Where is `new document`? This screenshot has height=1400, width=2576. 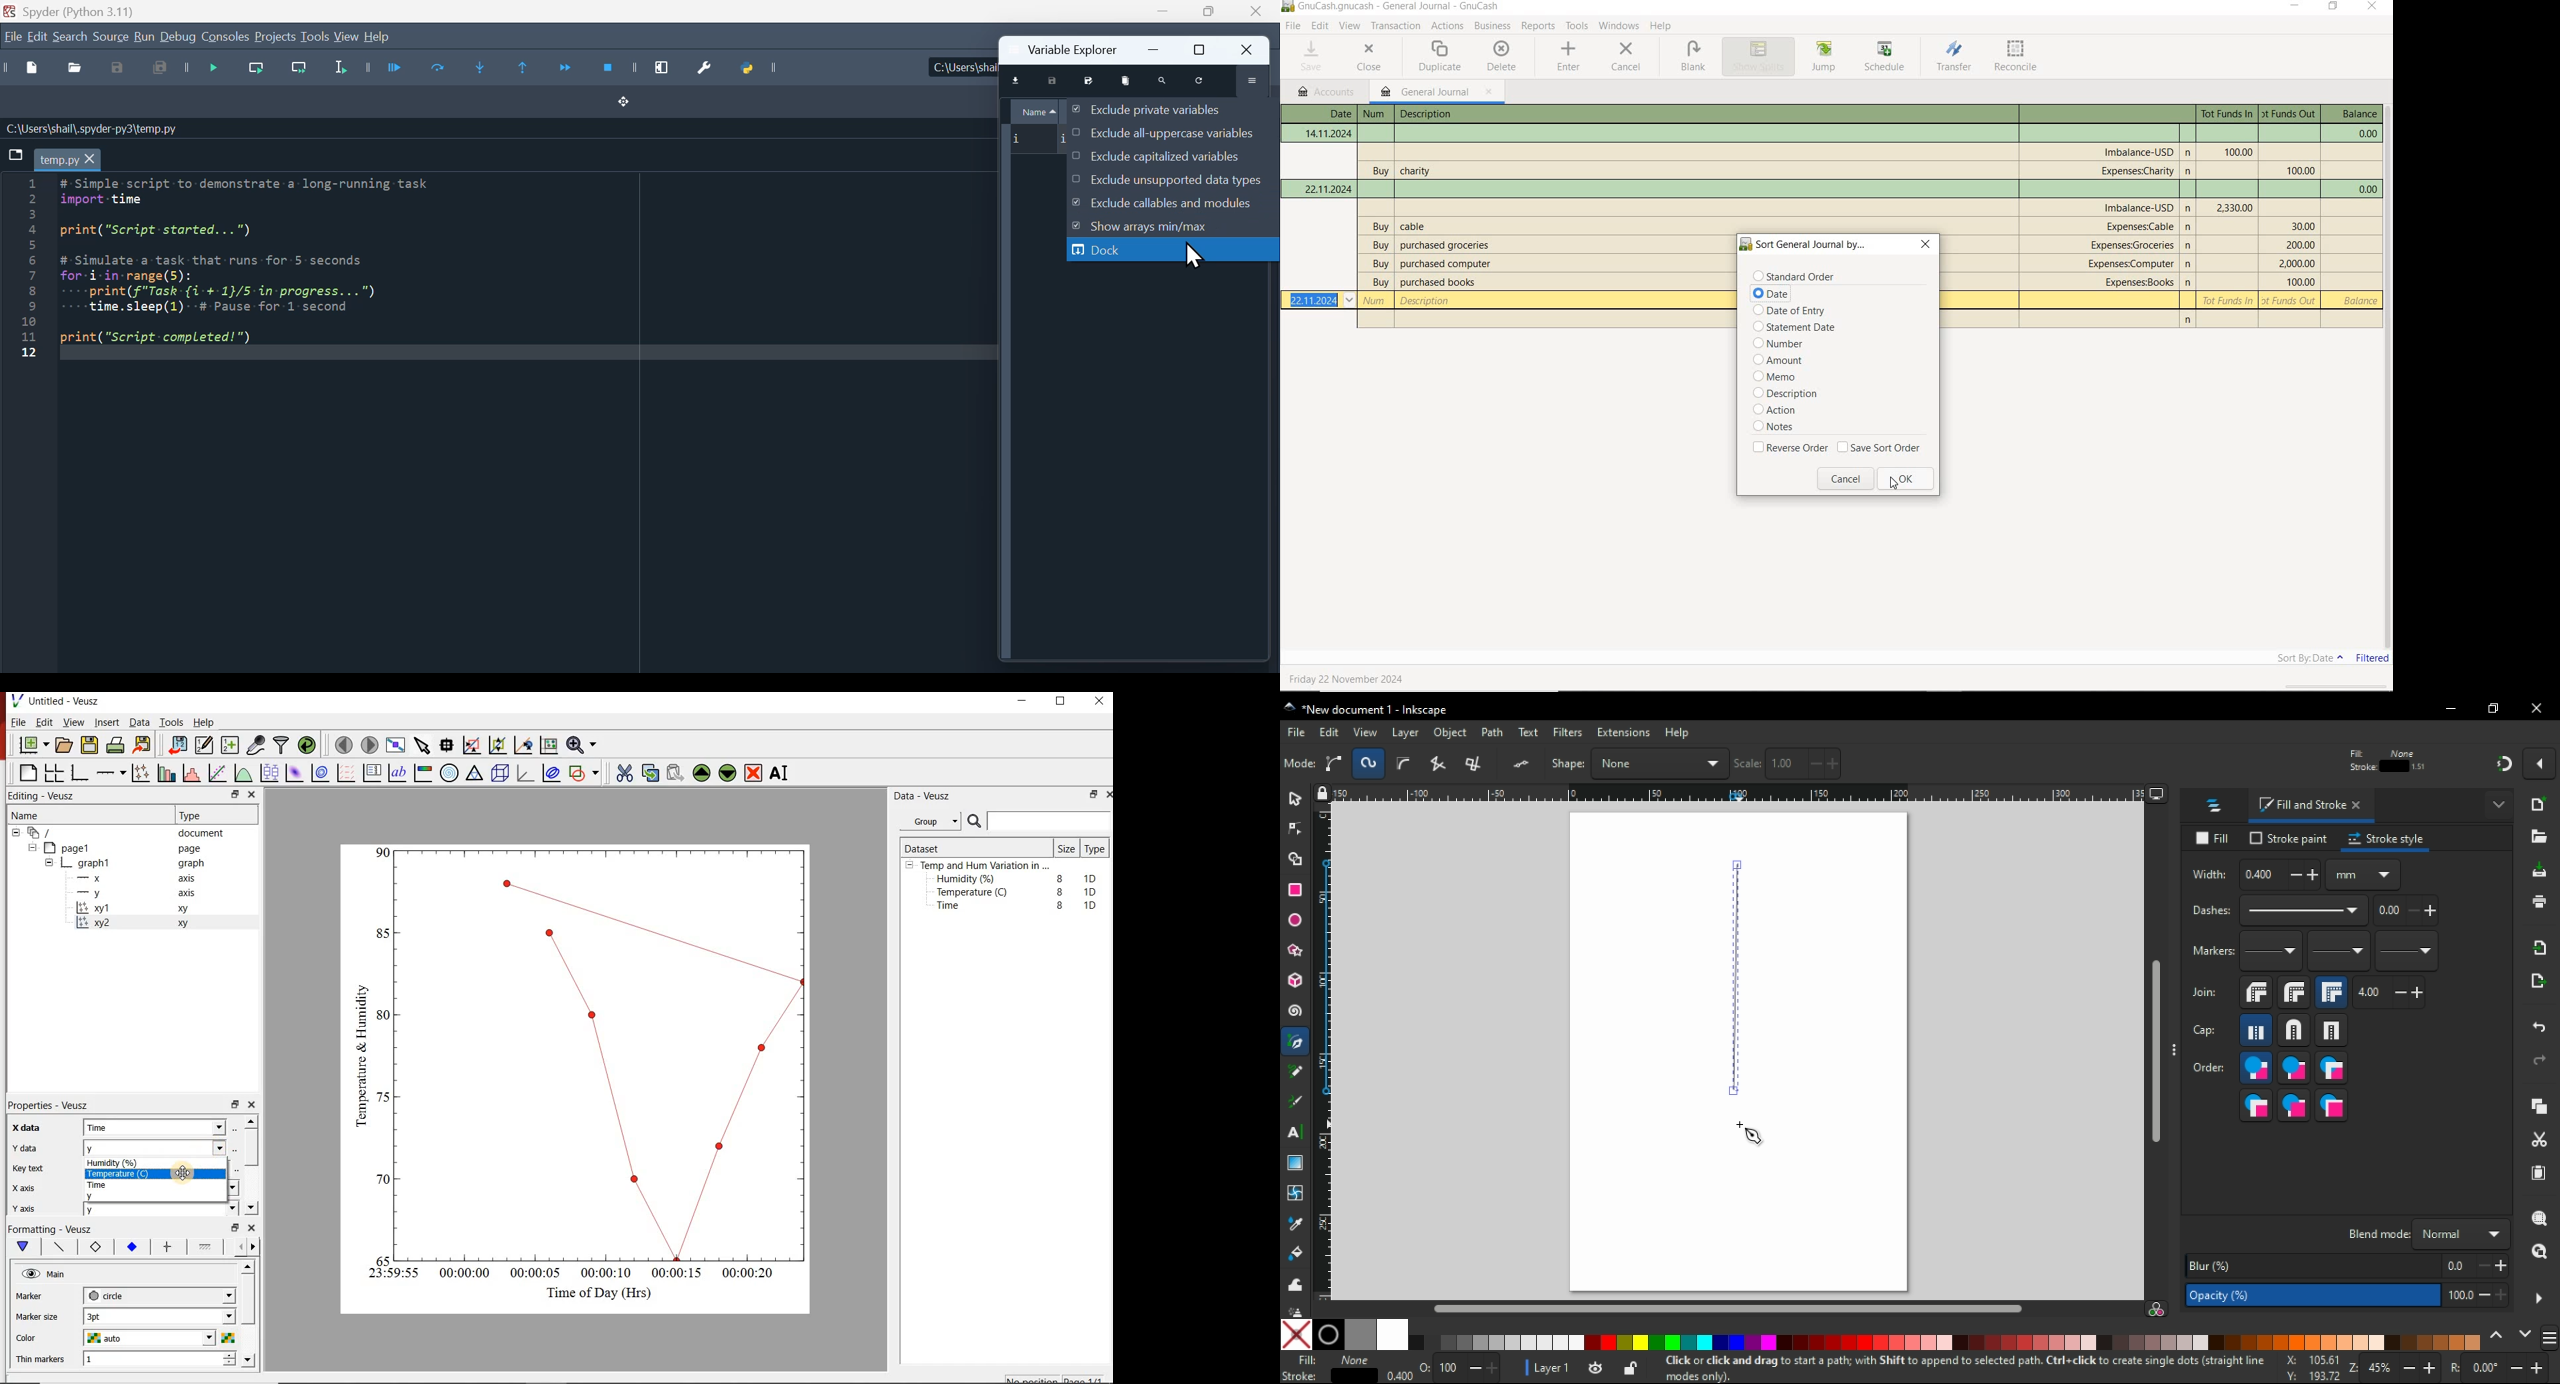 new document is located at coordinates (32, 745).